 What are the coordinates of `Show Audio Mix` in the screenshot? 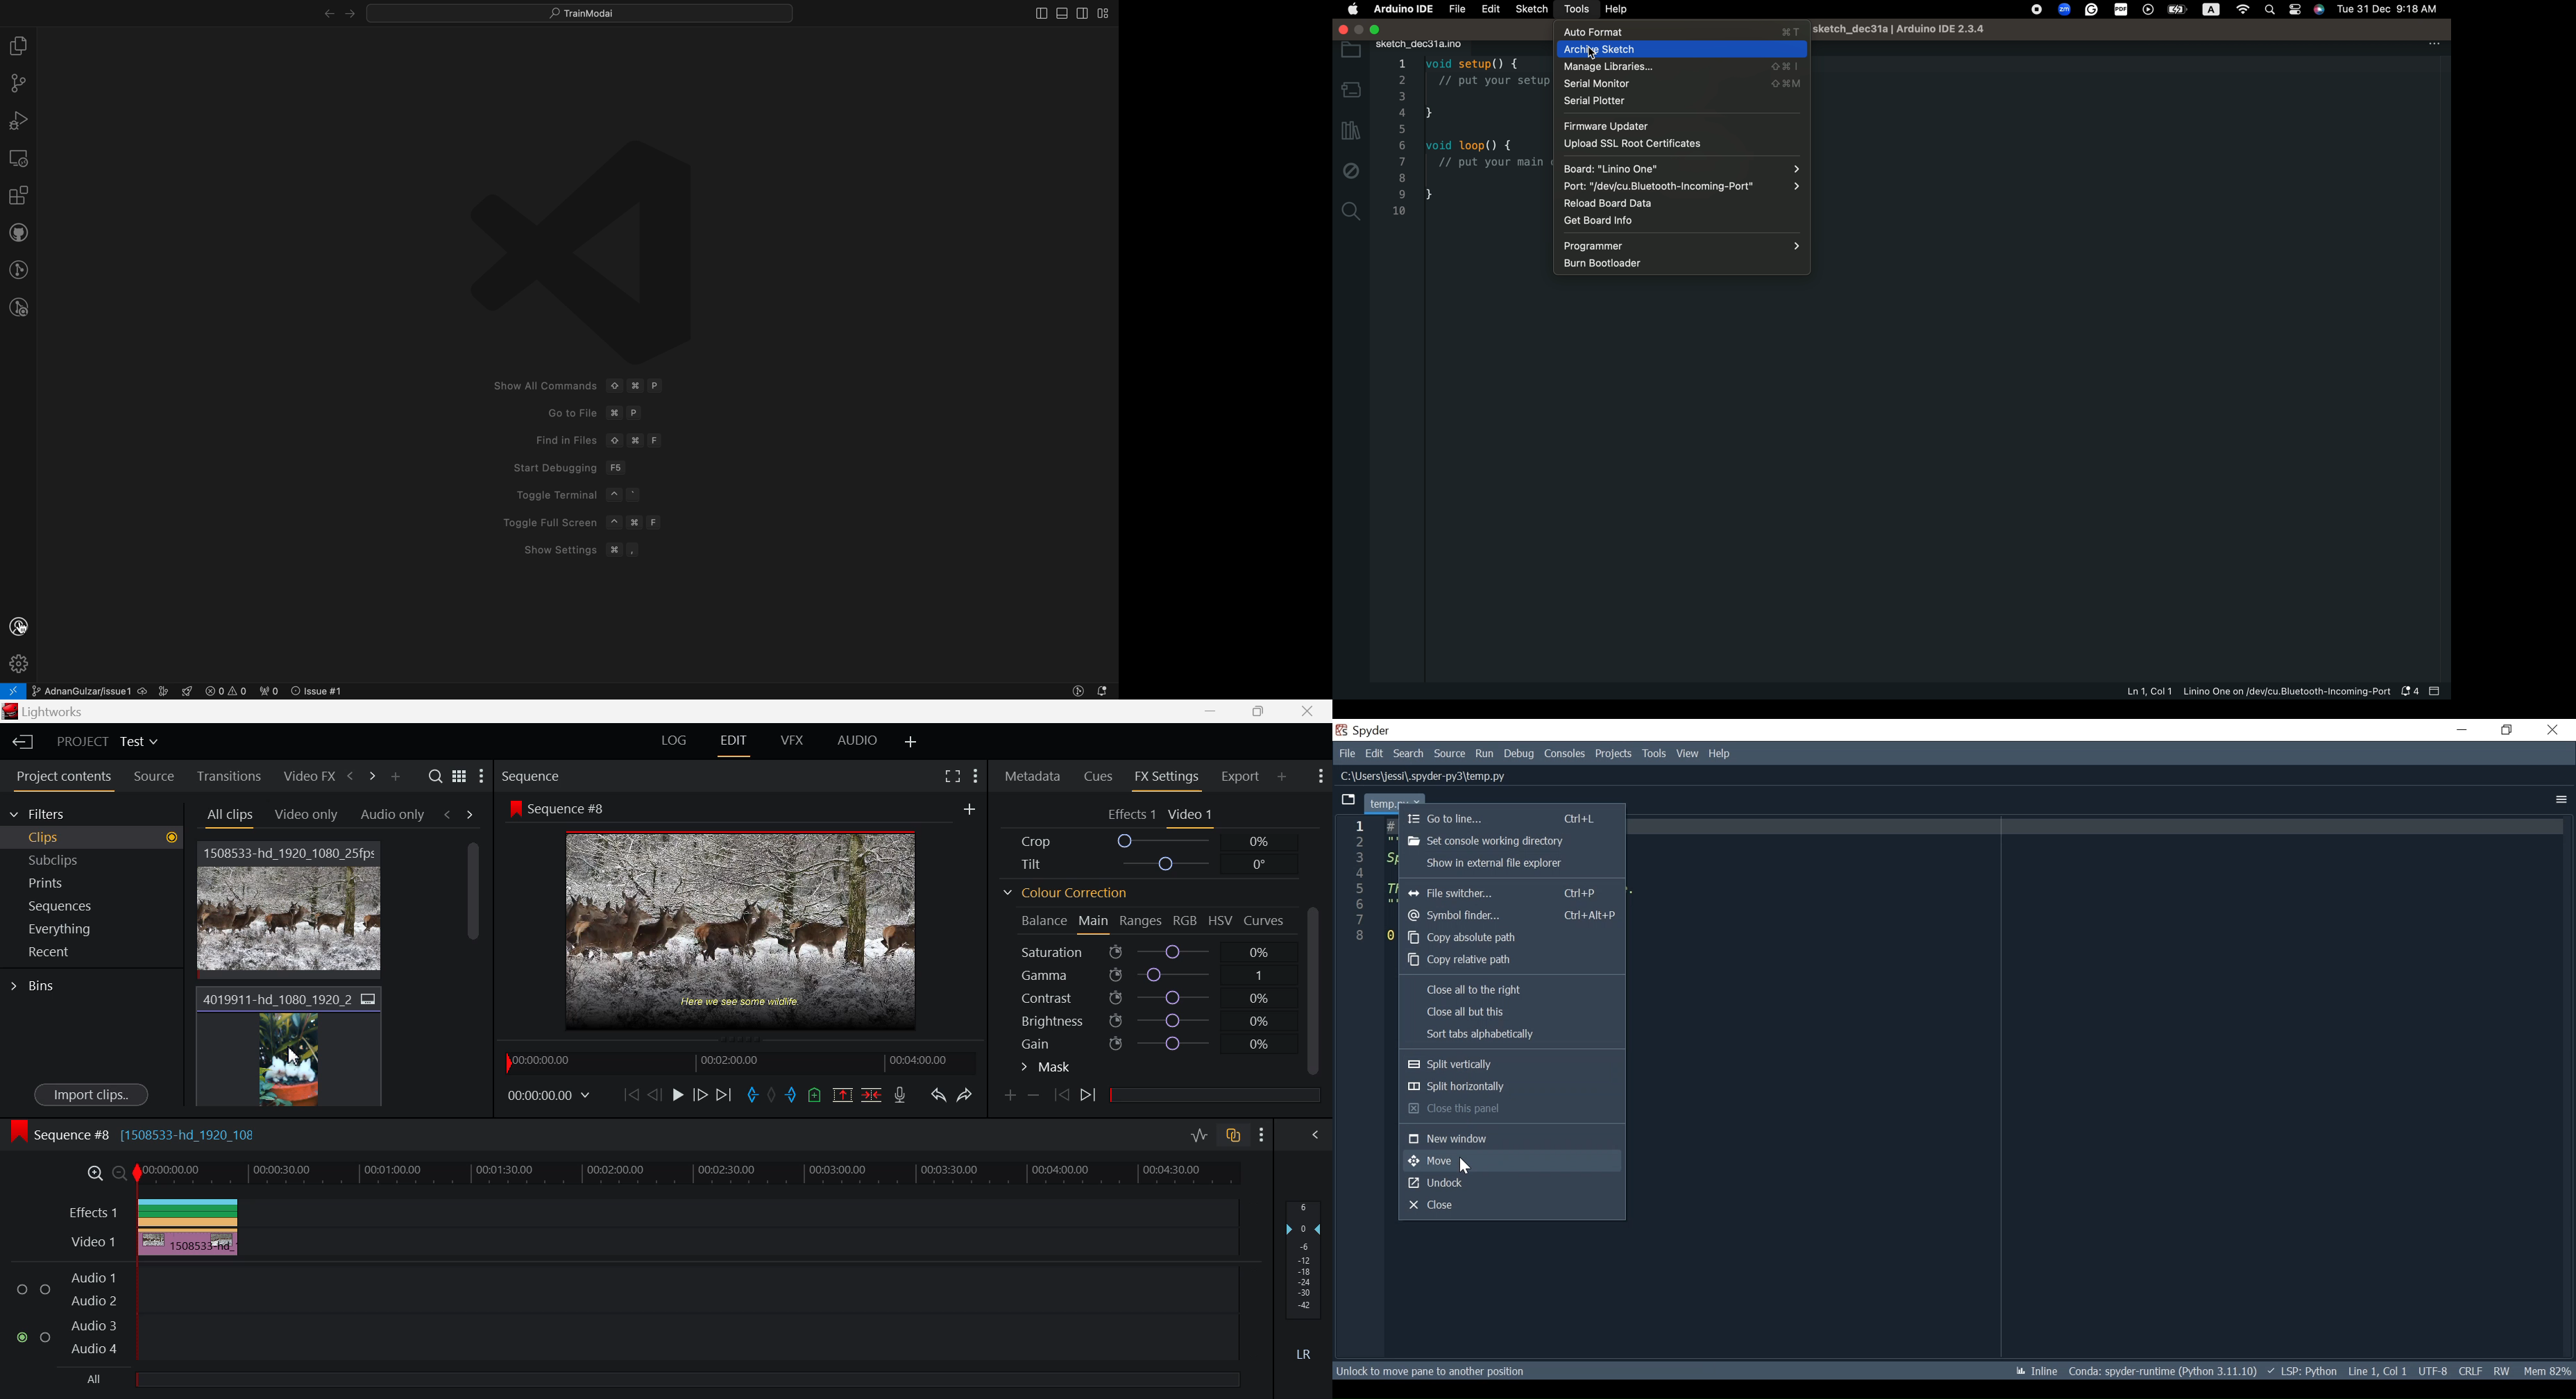 It's located at (1315, 1134).